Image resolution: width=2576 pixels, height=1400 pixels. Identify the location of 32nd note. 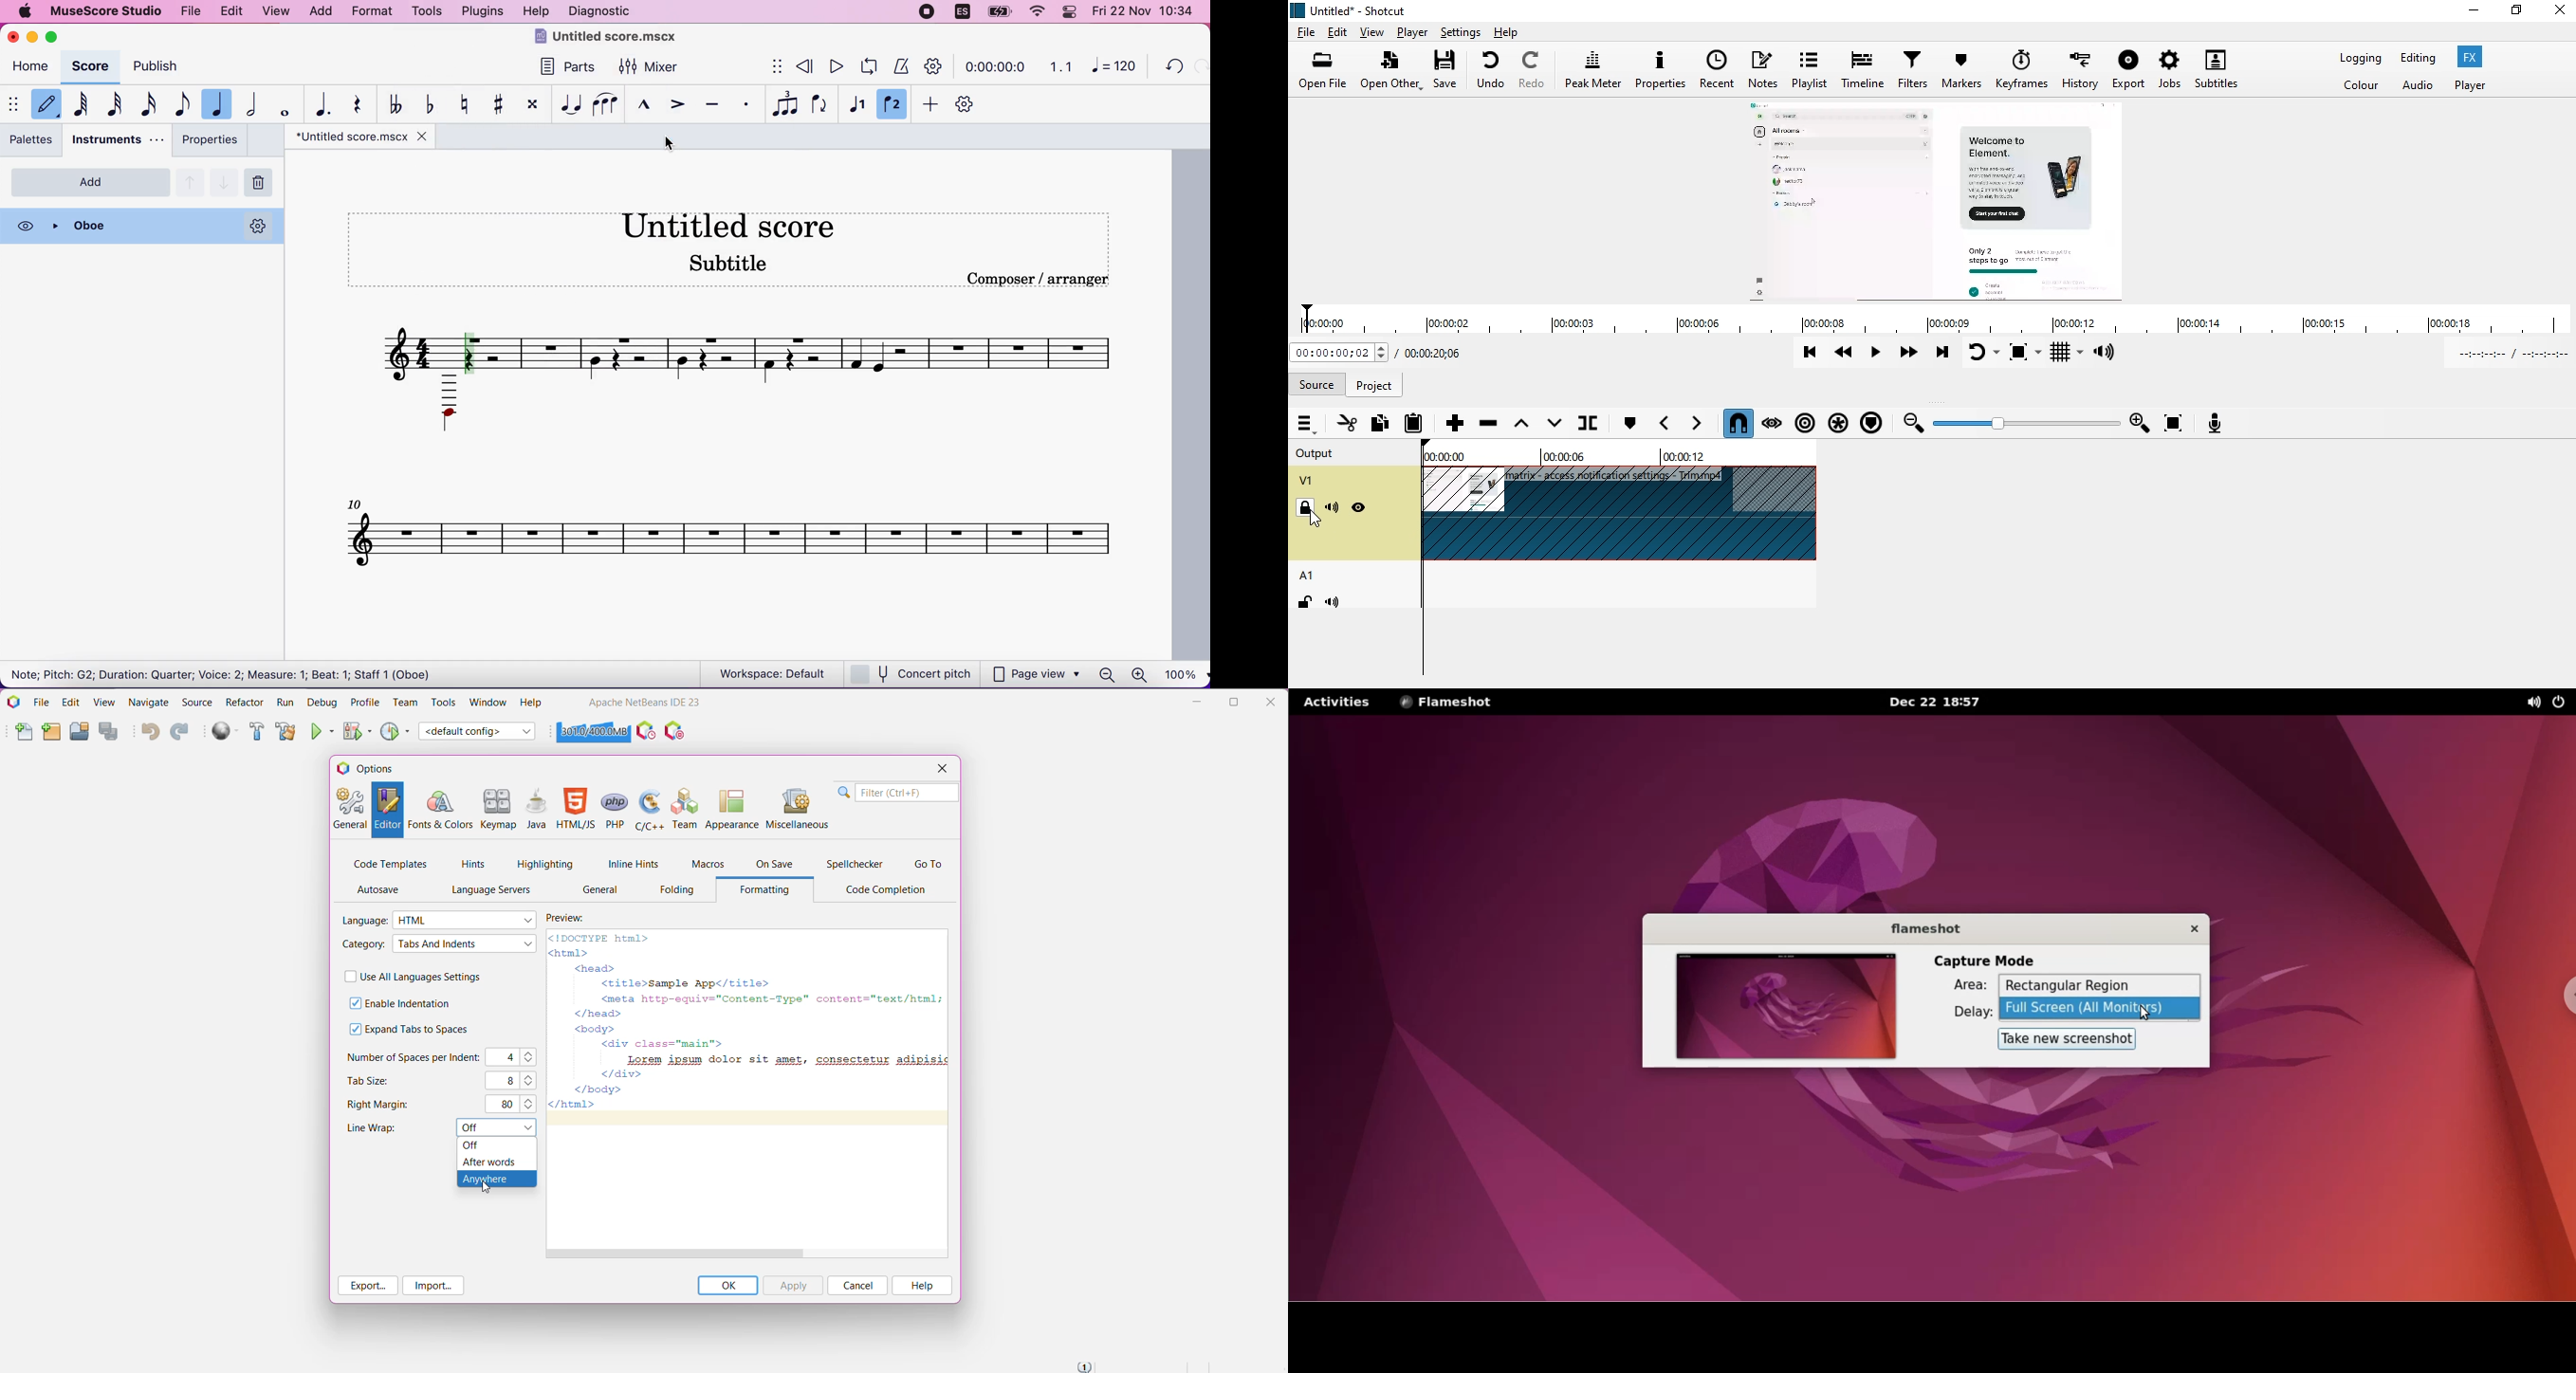
(120, 105).